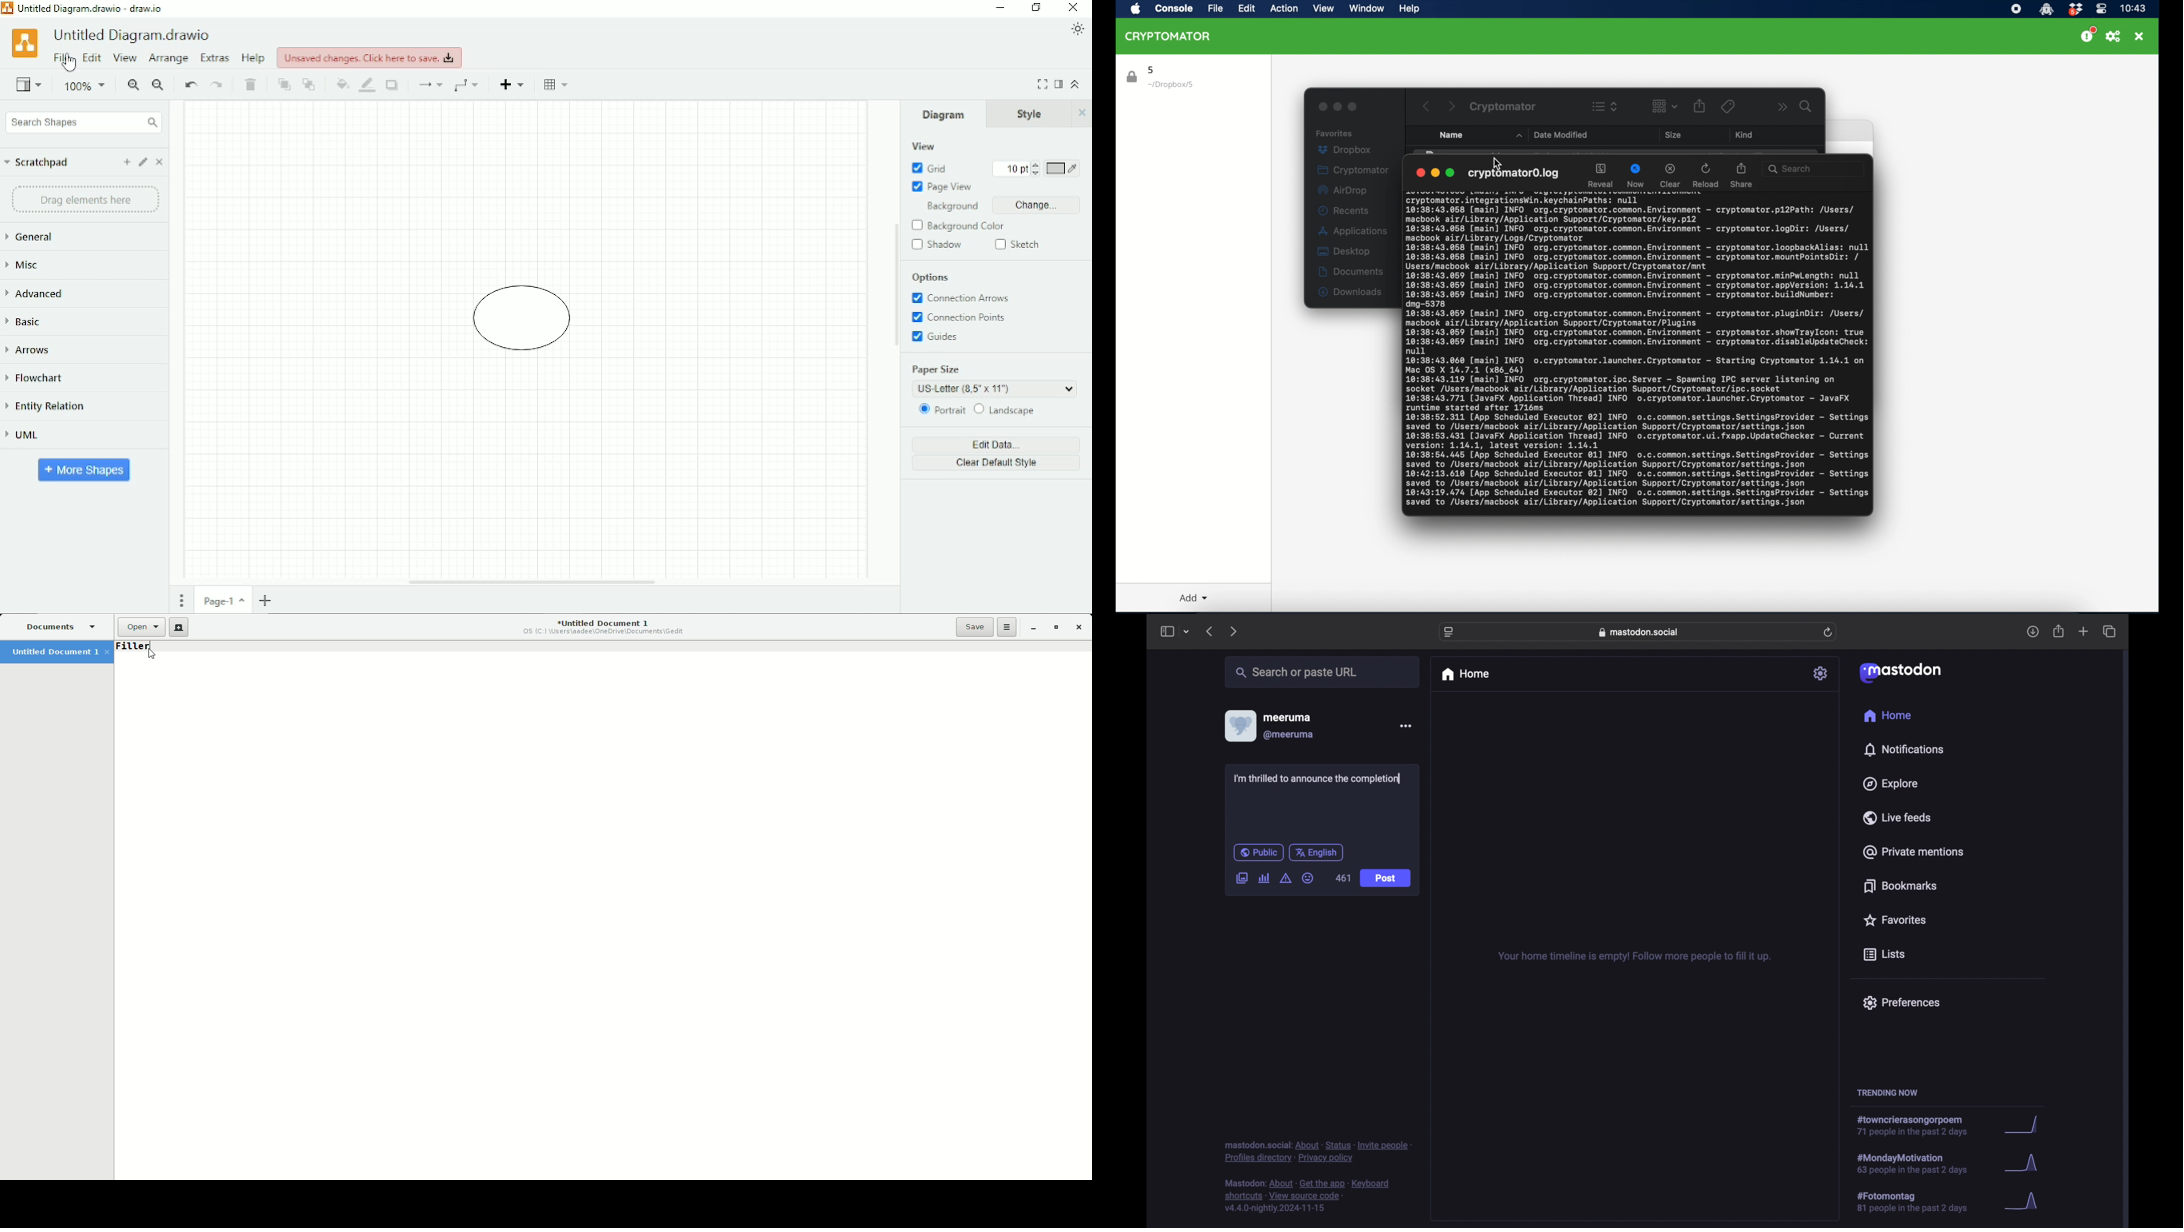 Image resolution: width=2184 pixels, height=1232 pixels. Describe the element at coordinates (1782, 107) in the screenshot. I see `more options` at that location.